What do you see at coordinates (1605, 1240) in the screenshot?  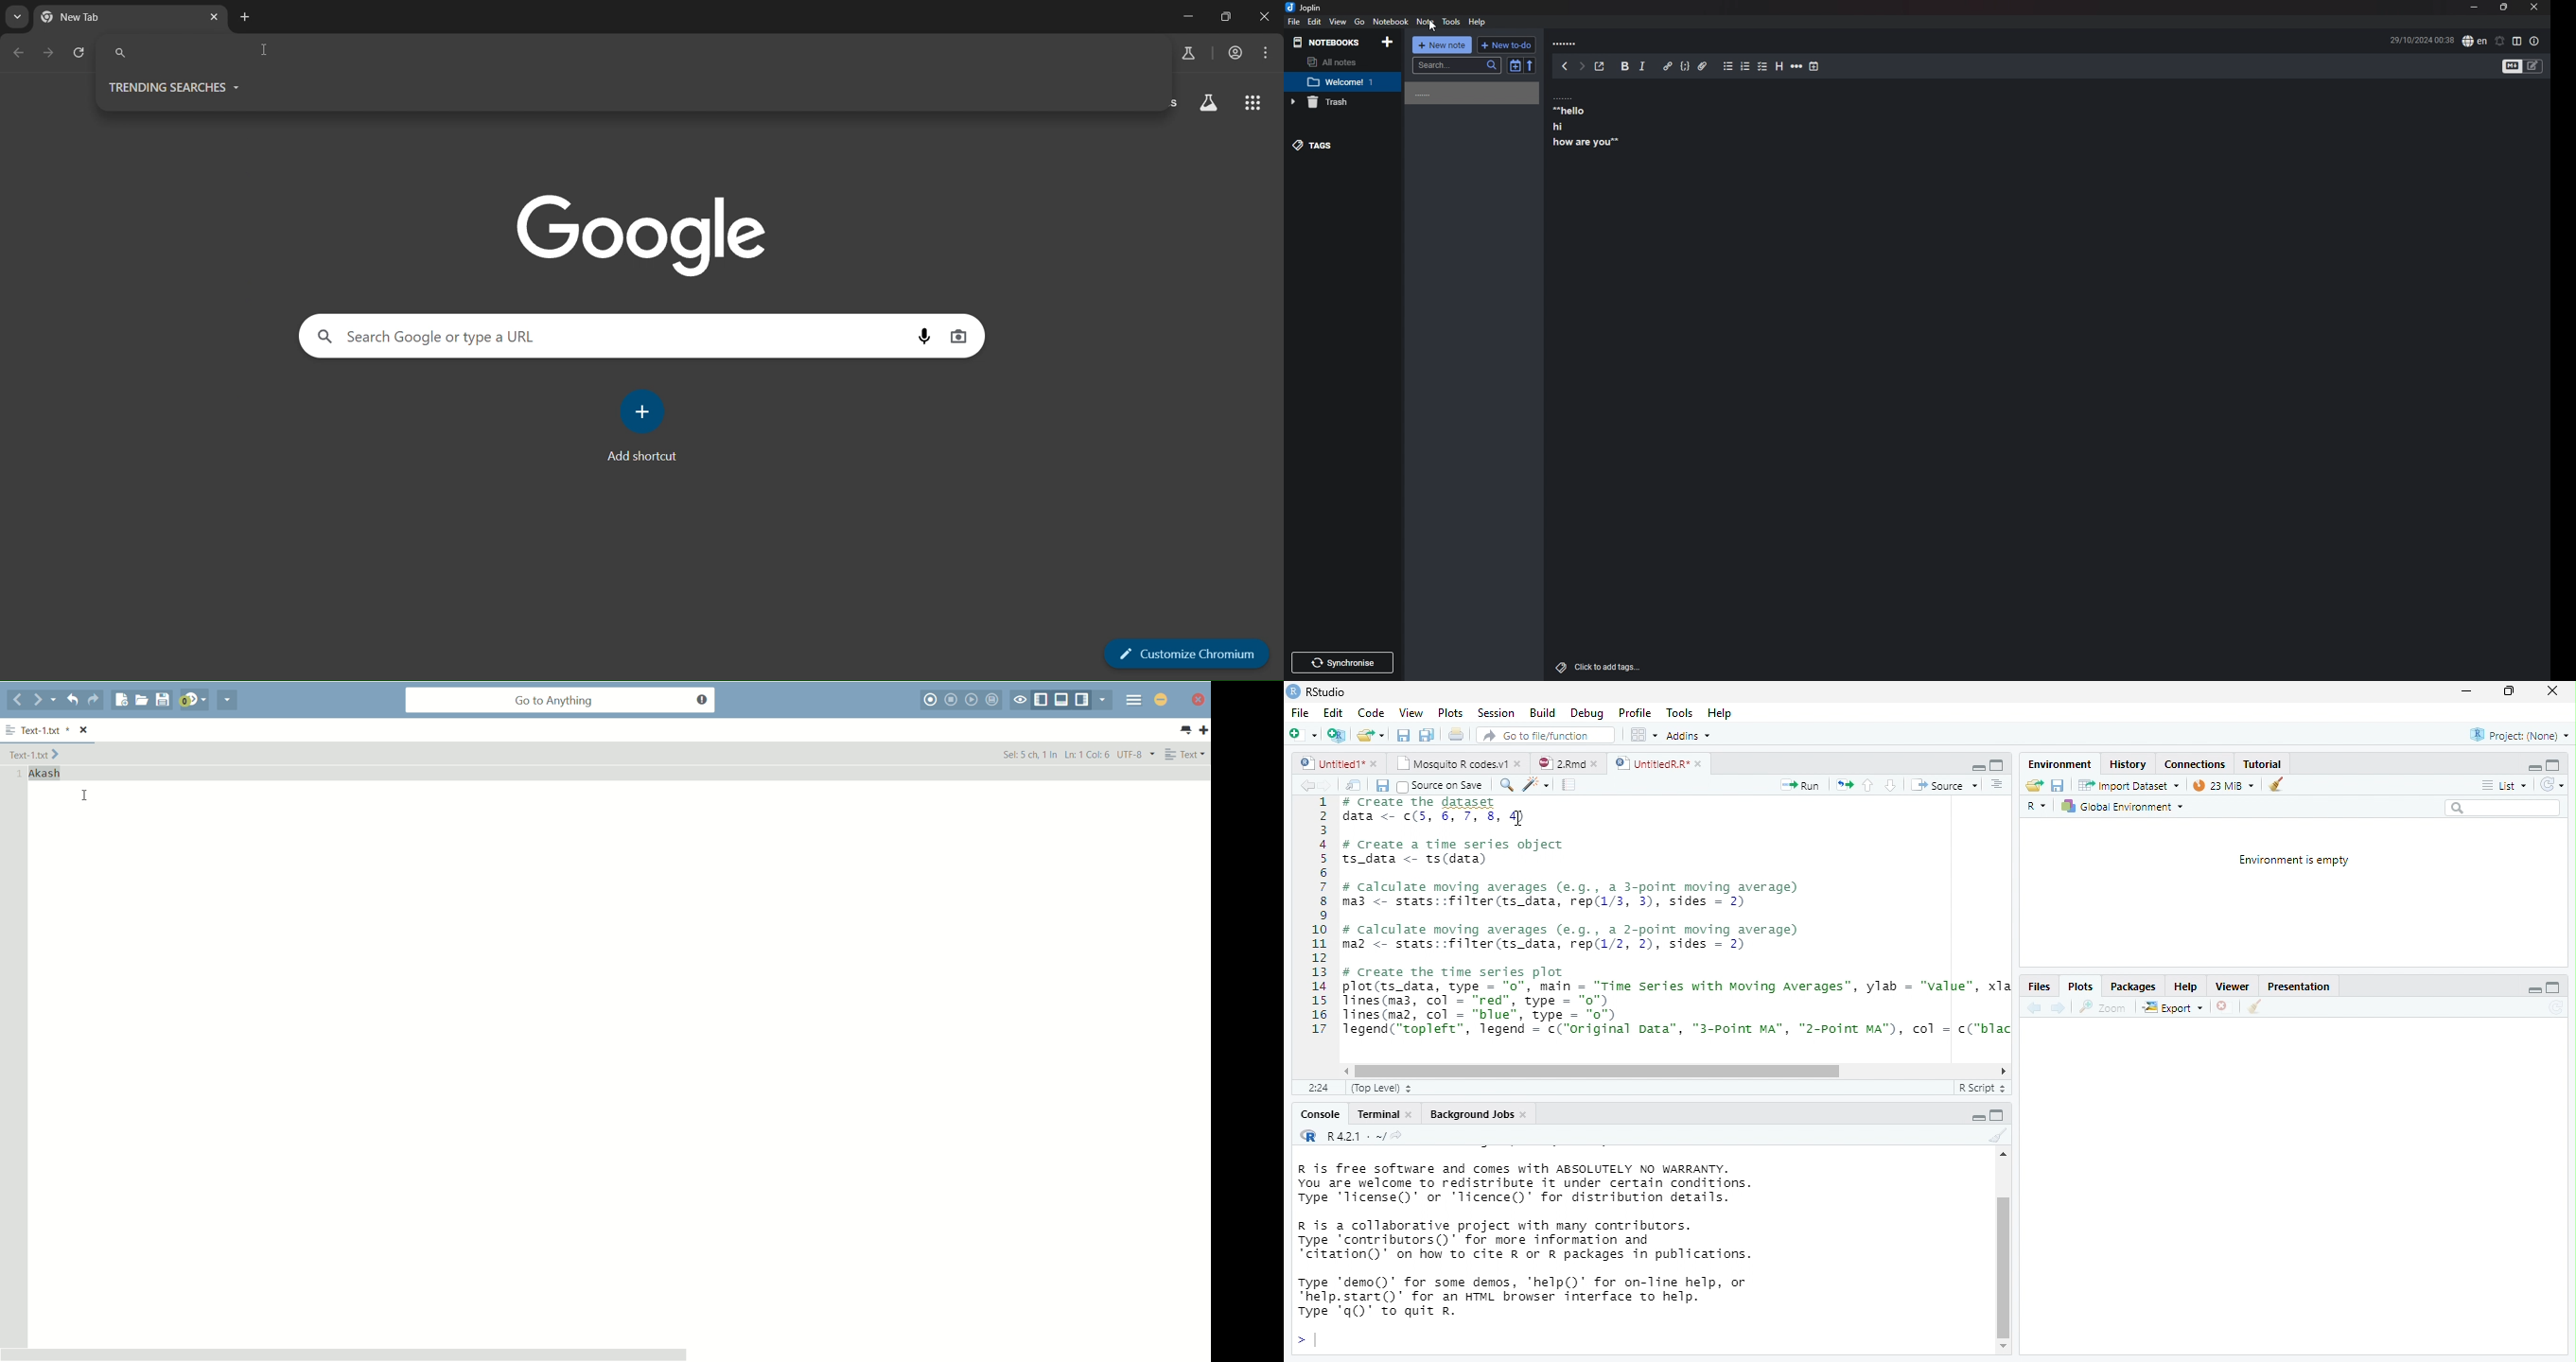 I see `R is free software and comes with ABSOLUTELY NO WARRANTY.
You are welcome to redistribute it under certain conditions.
Type 'Ticense()' or "Ticence()' for distribution details.

R is a collaborative project with many contributors.

Type contributors()’ for more information and

“citation()’ on how to cite R or R packages in publications.
Type "demo()’ for some demos, 'help()’ for on-Tine help, or
*help.start()’ for an HTML browser interface to help.

Type 'q()’ to quit R.` at bounding box center [1605, 1240].